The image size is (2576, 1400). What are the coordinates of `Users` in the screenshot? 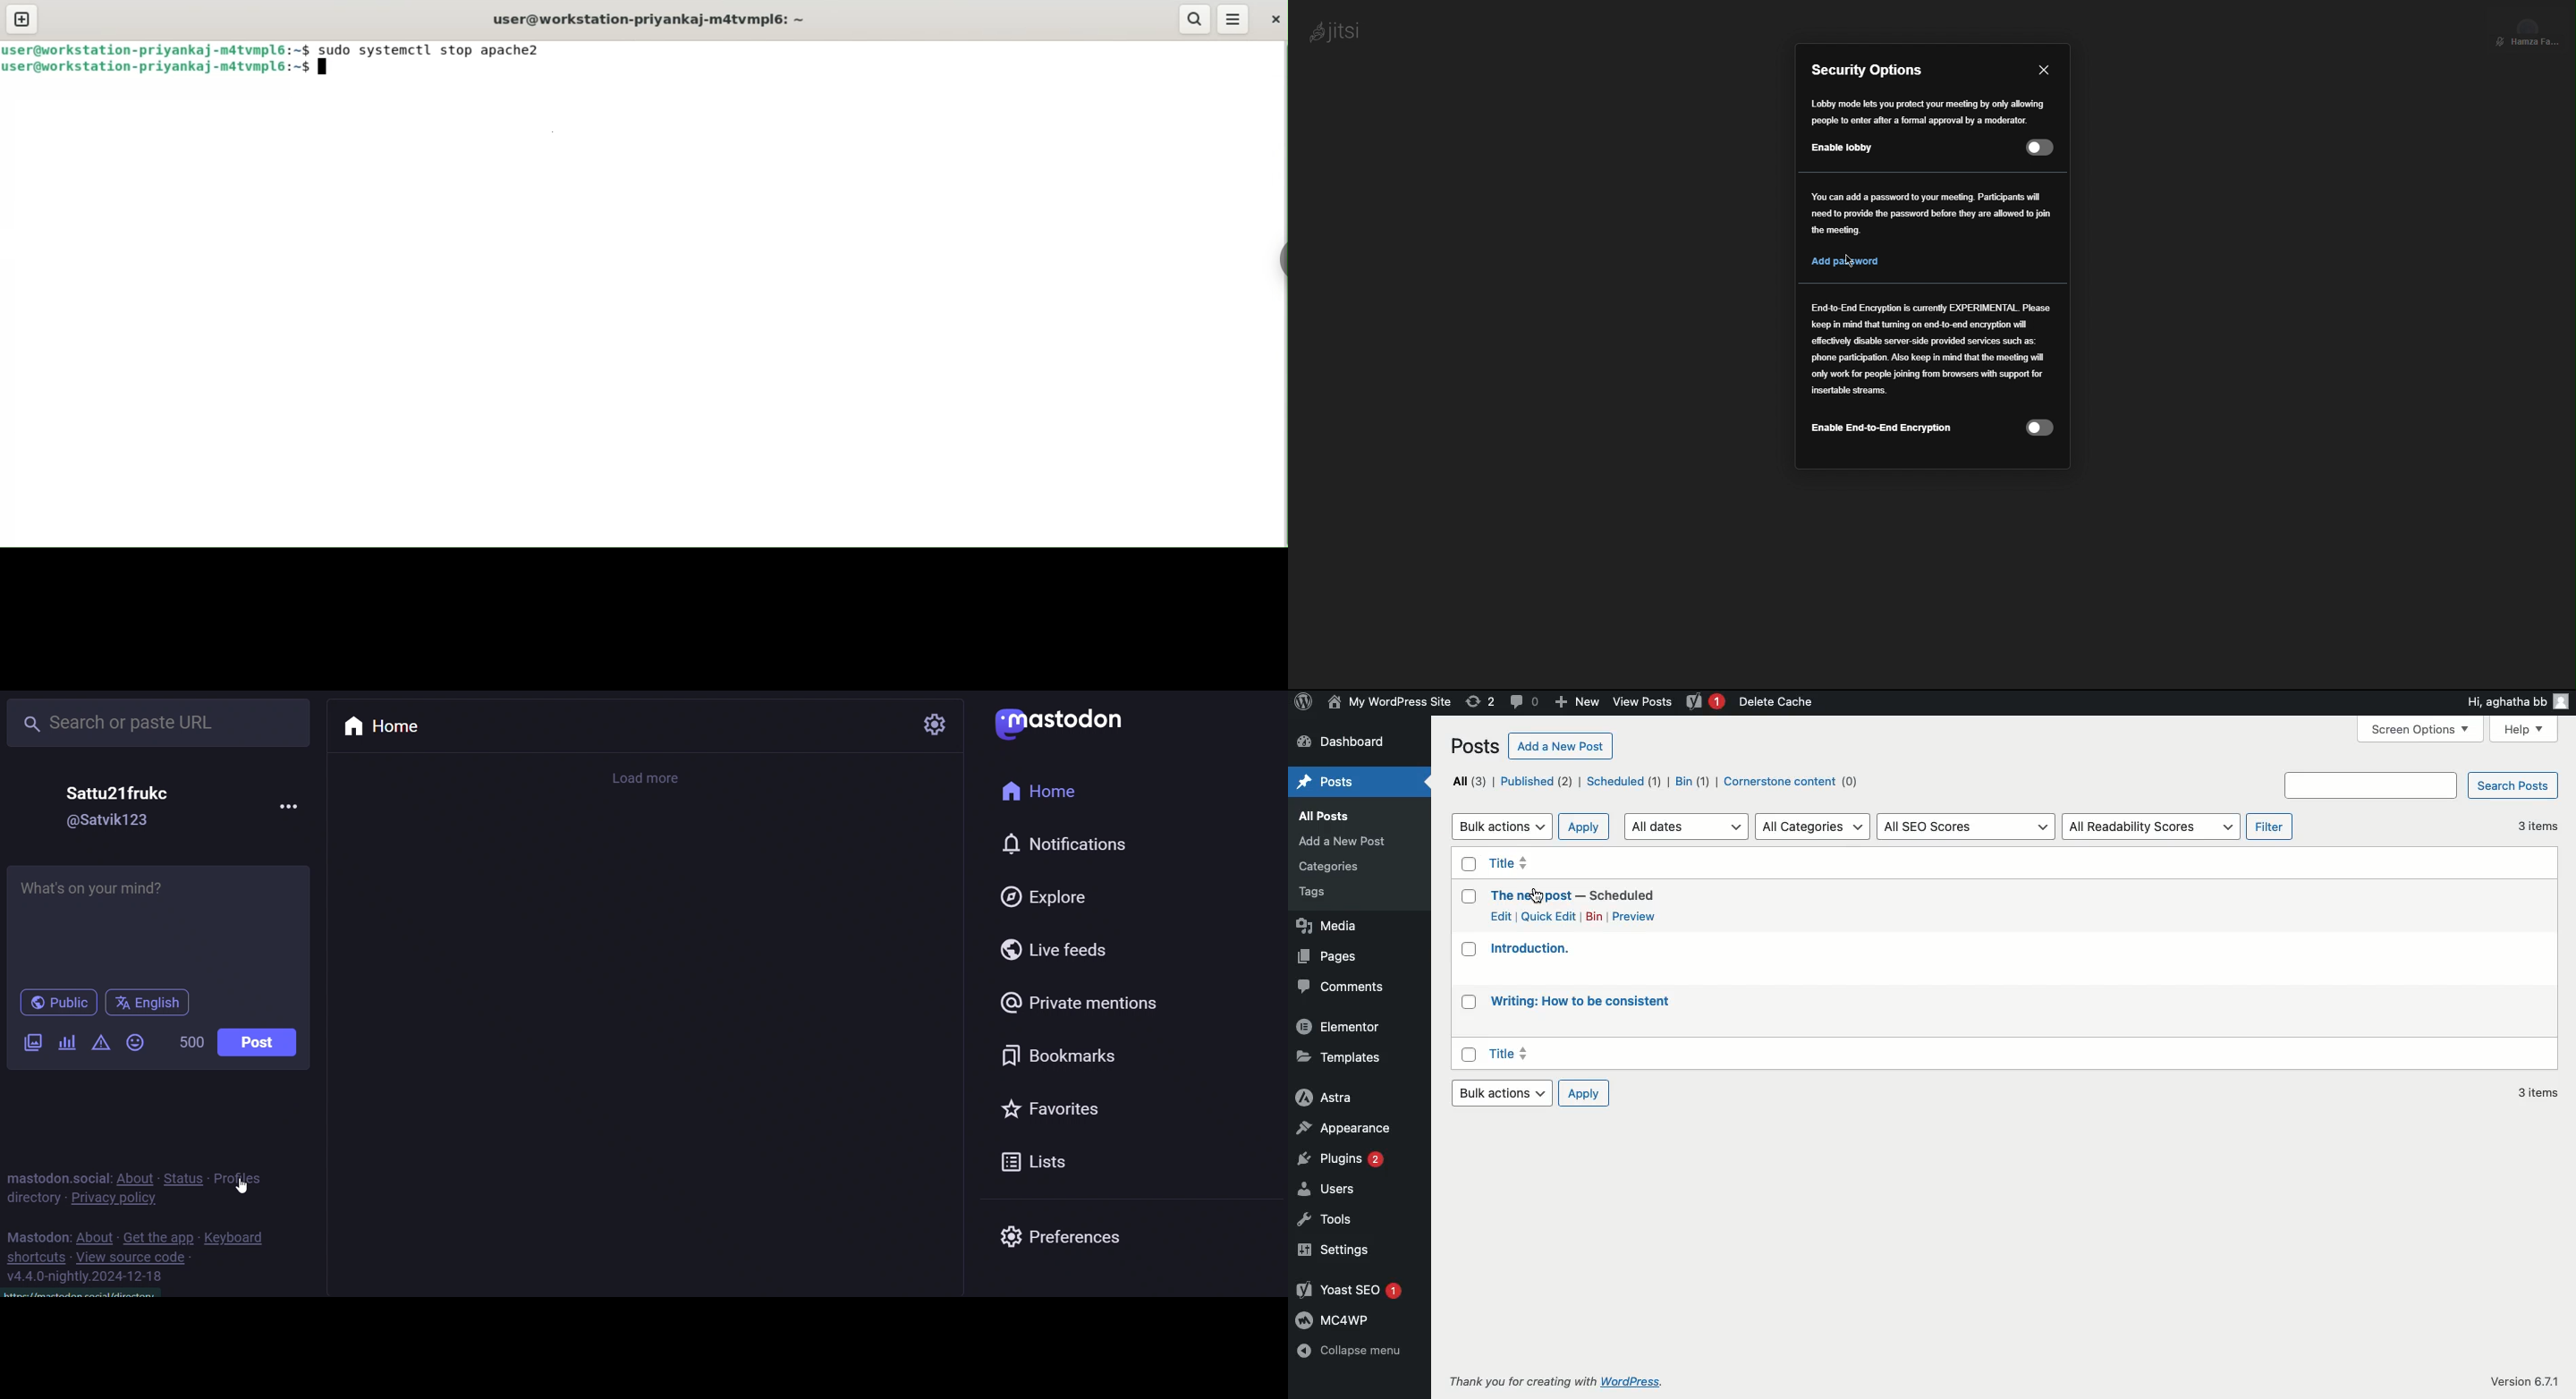 It's located at (1326, 1188).